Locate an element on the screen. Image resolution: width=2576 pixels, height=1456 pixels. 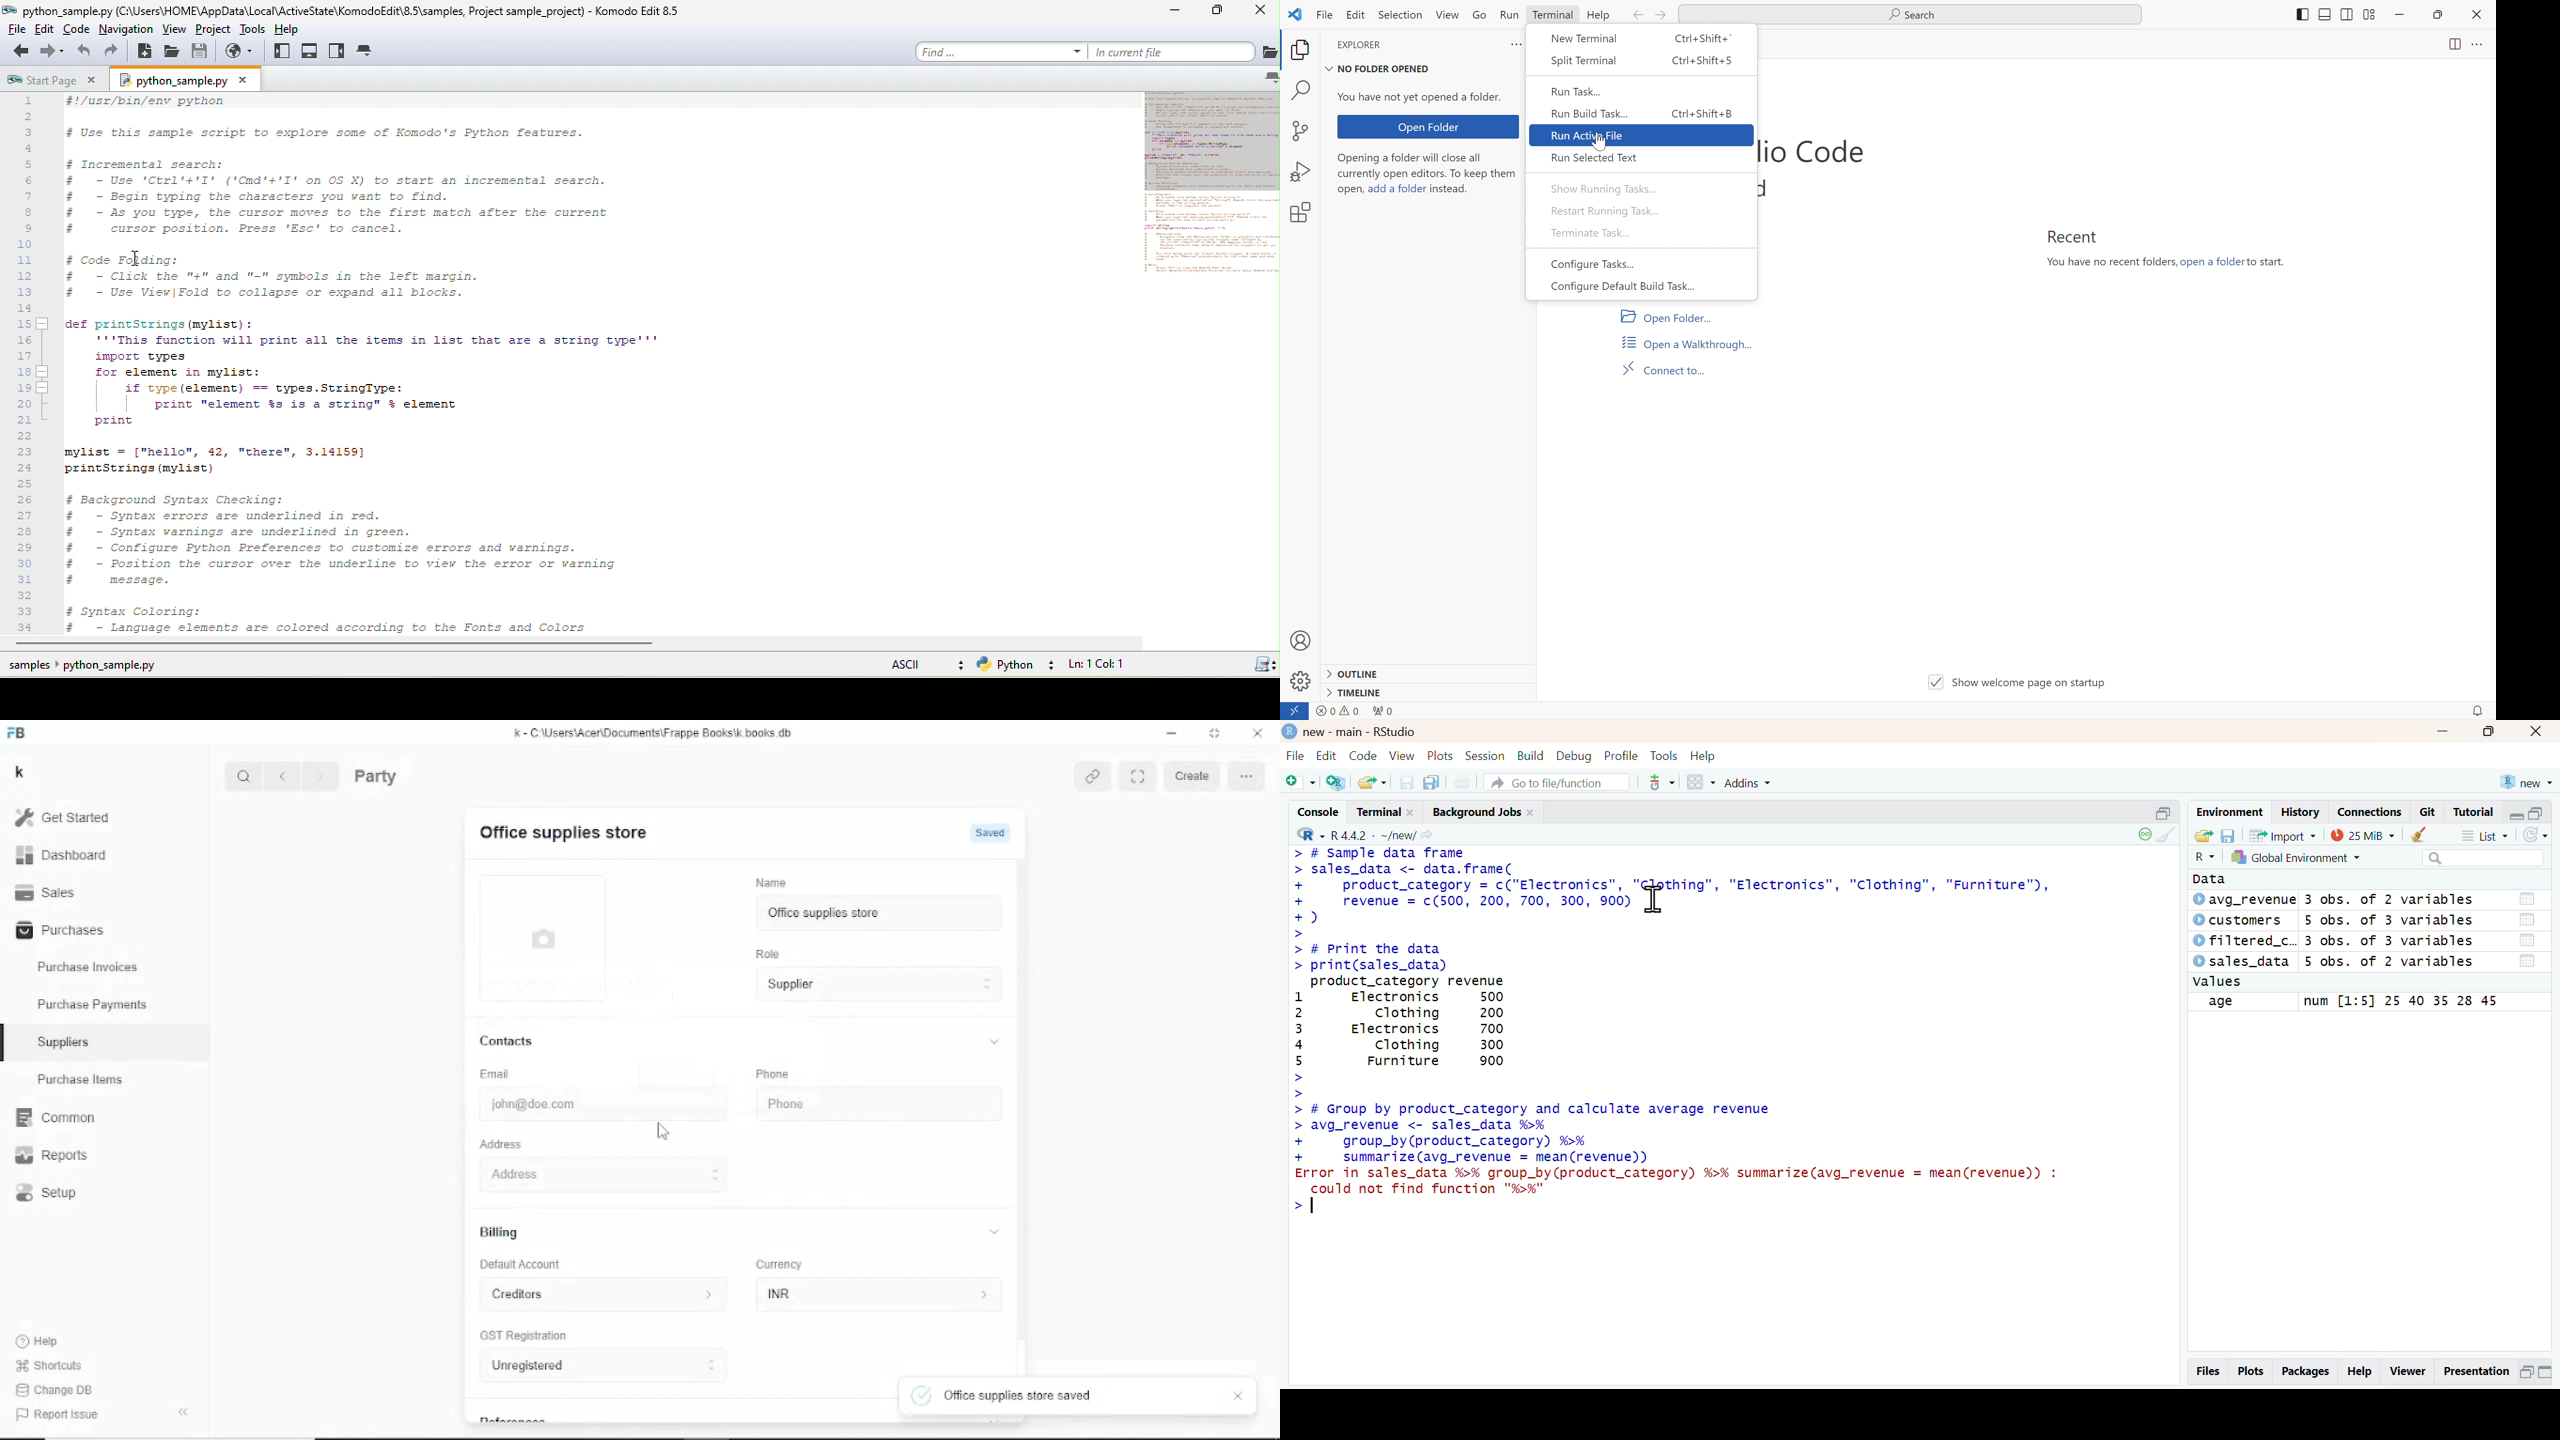
Save workspace as is located at coordinates (2228, 836).